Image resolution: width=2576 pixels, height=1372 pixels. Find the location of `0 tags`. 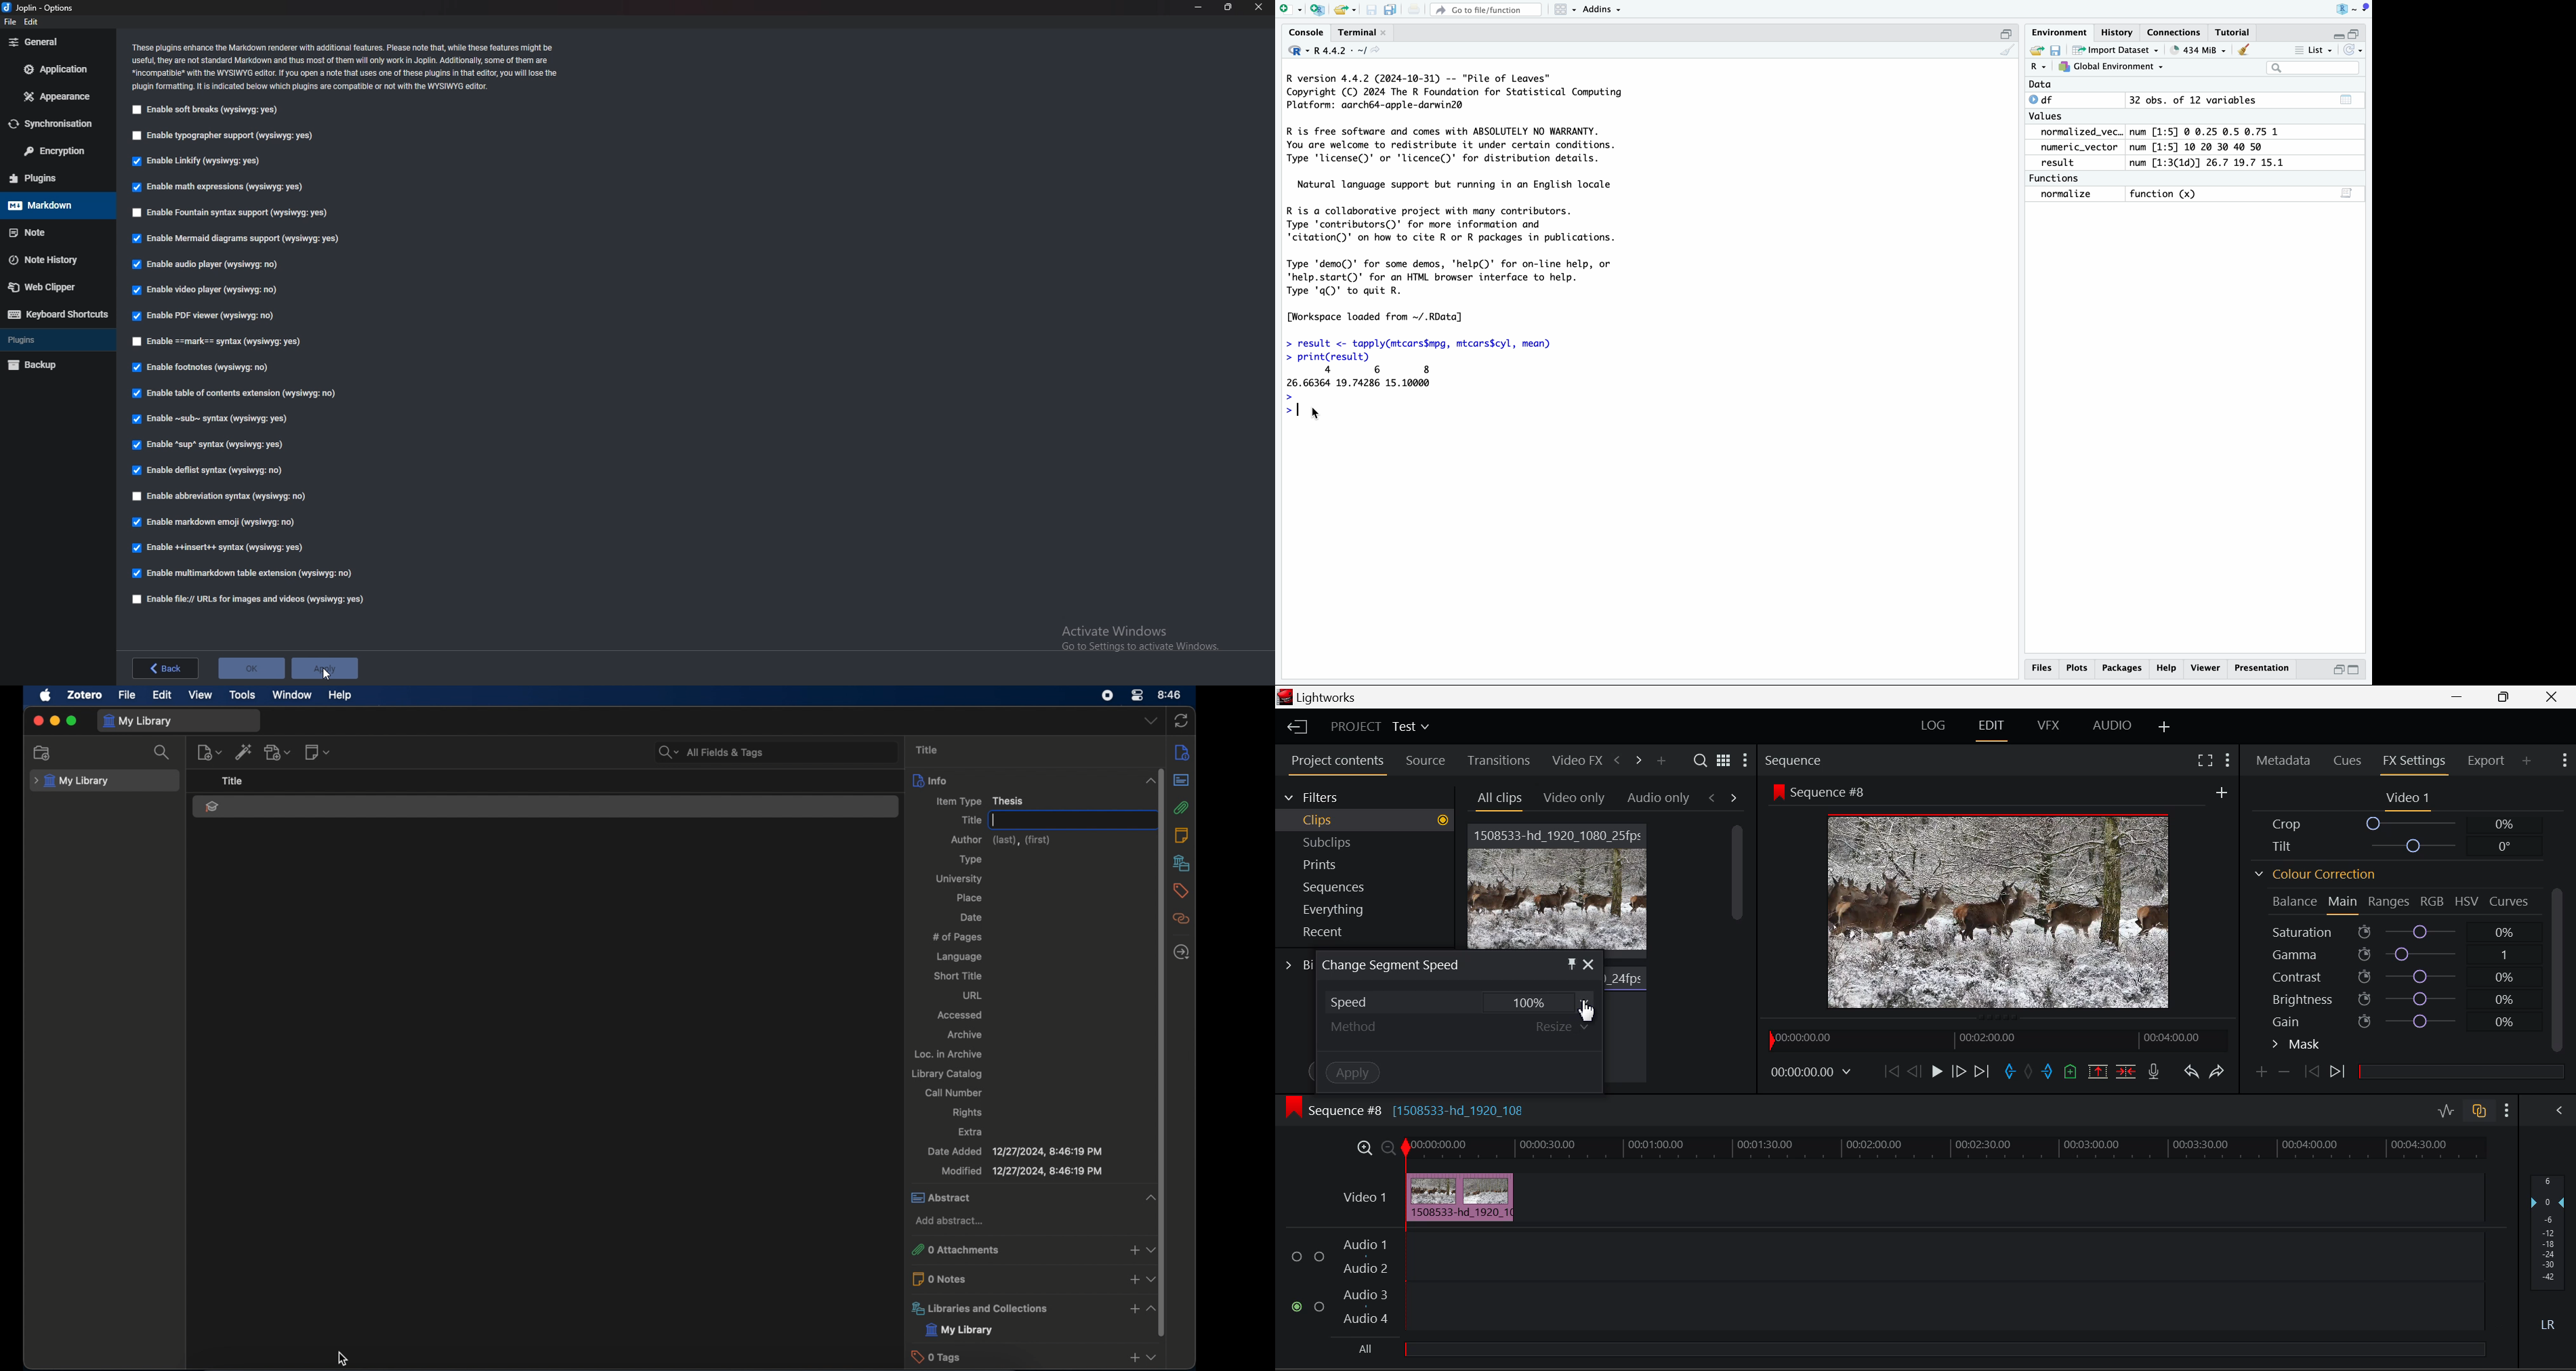

0 tags is located at coordinates (1013, 1357).